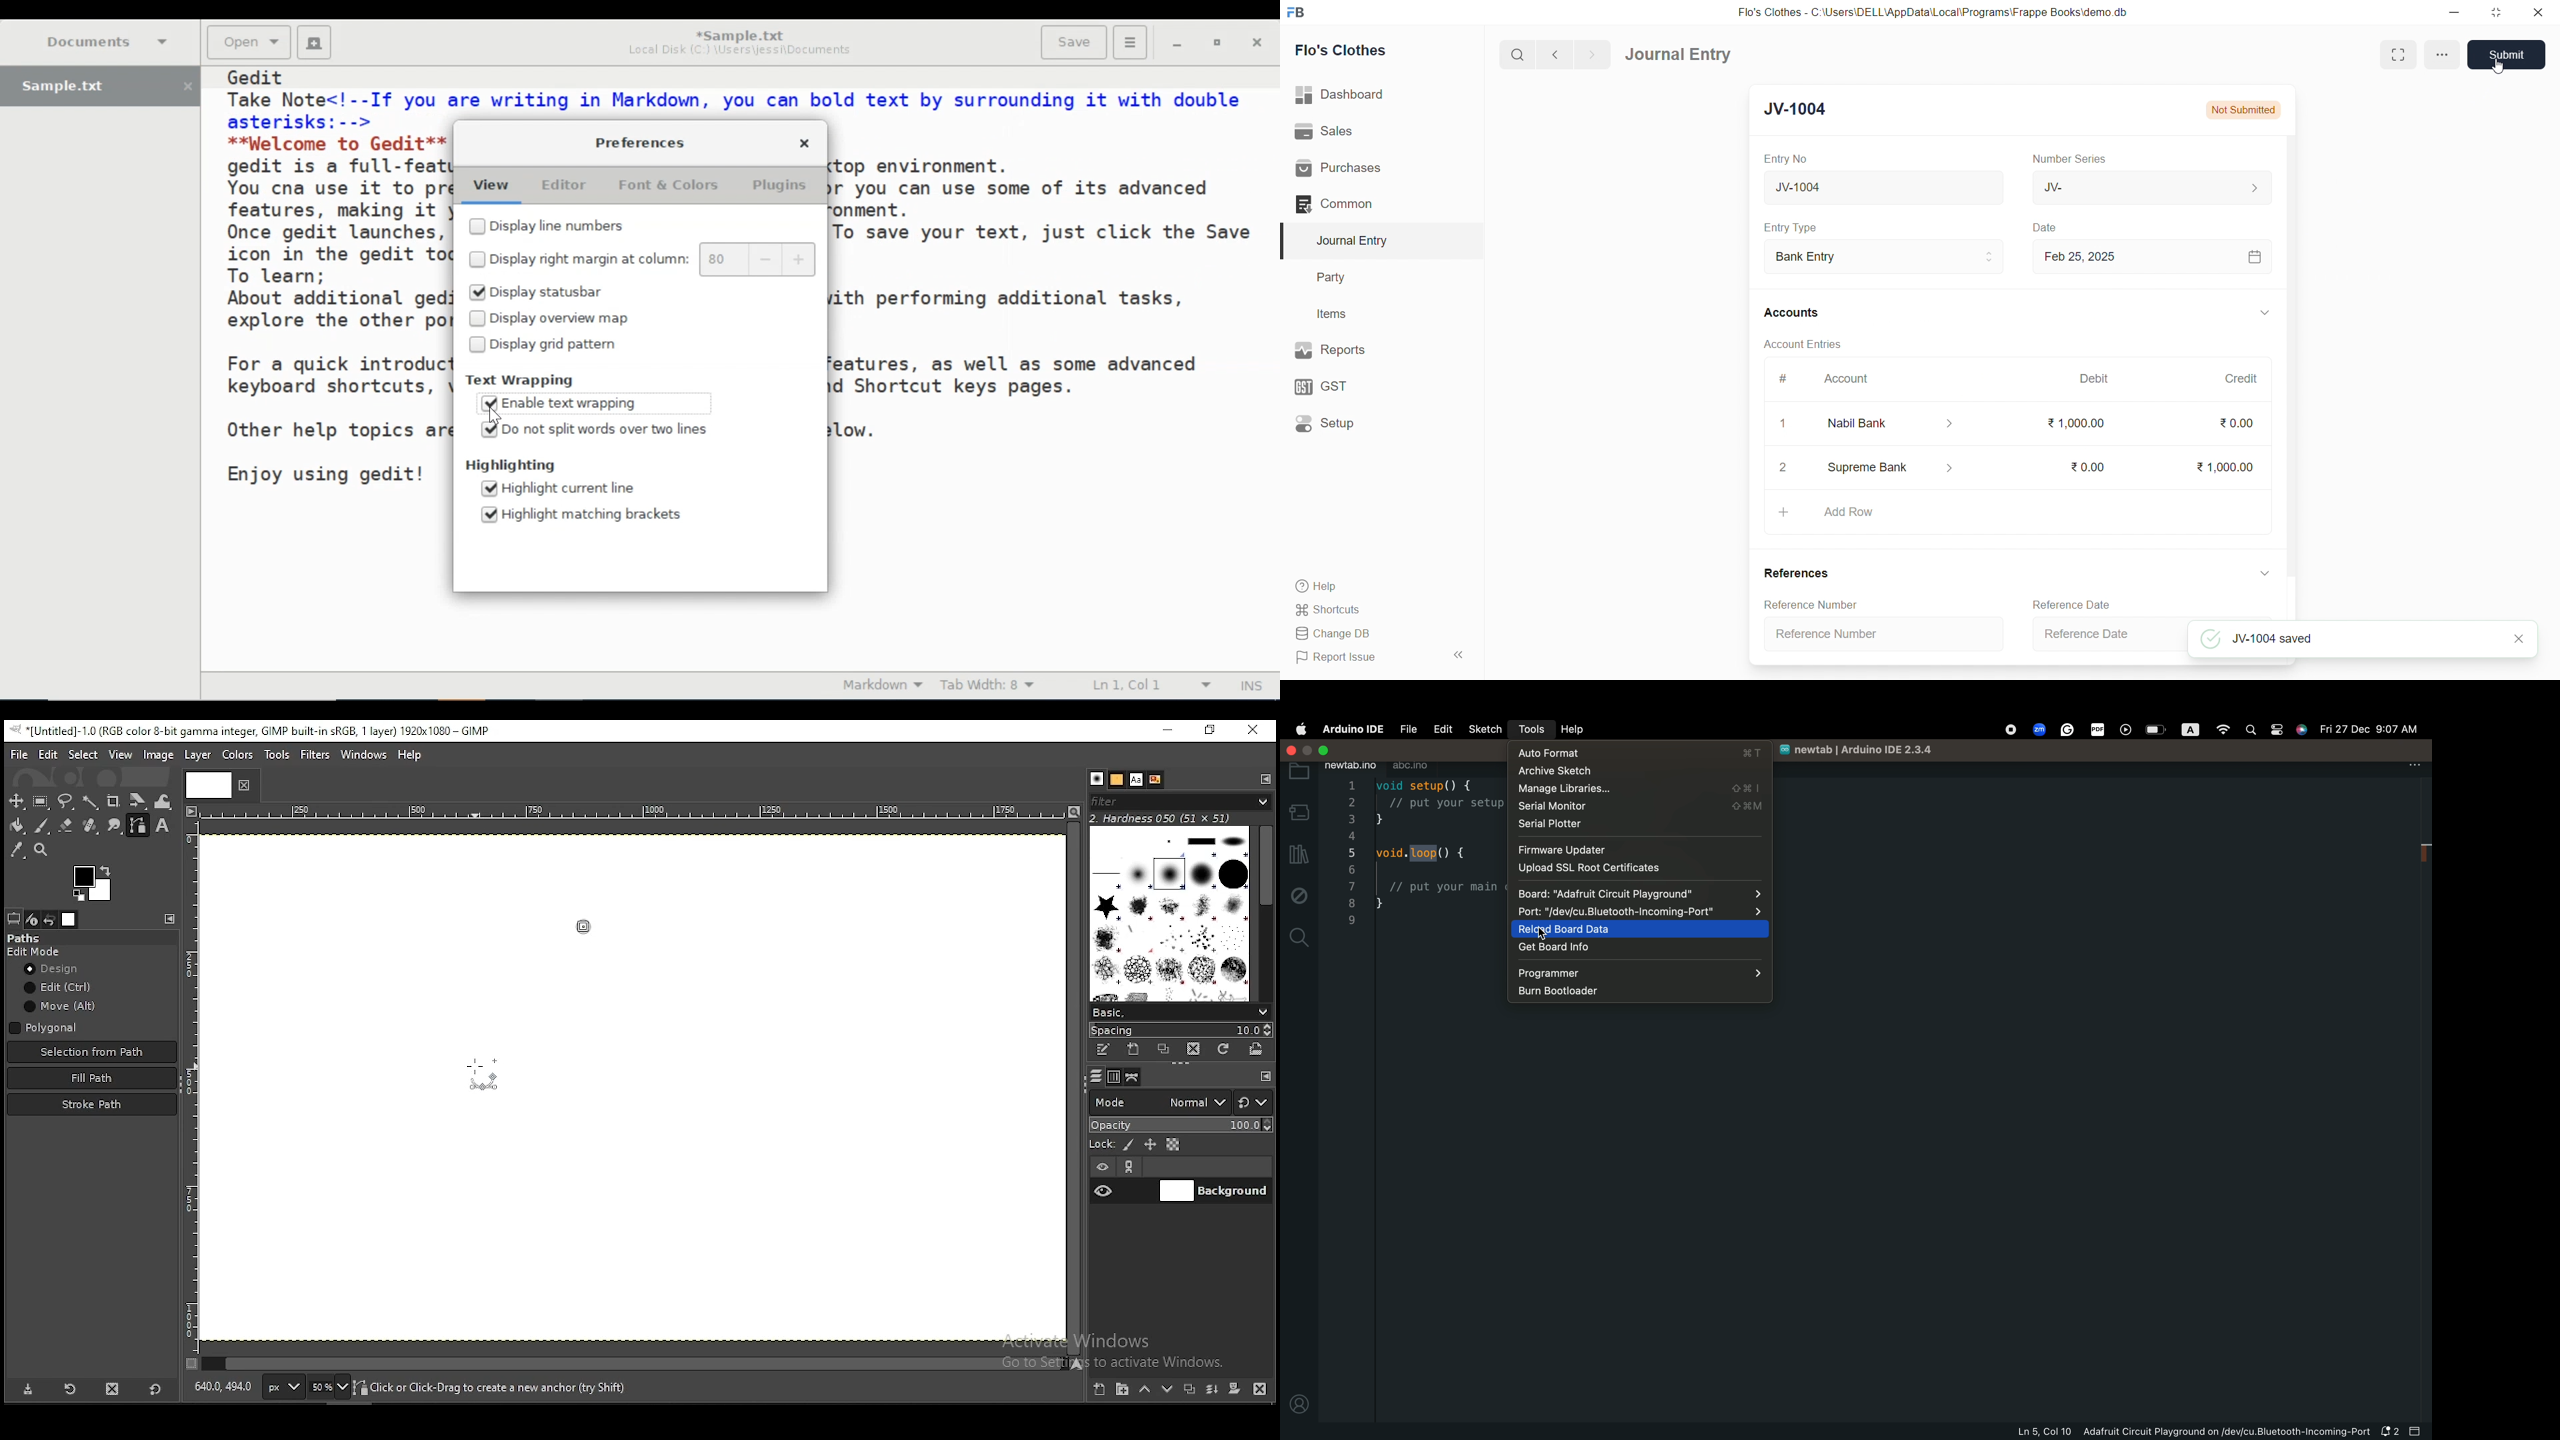 The width and height of the screenshot is (2576, 1456). What do you see at coordinates (91, 827) in the screenshot?
I see `heal tool` at bounding box center [91, 827].